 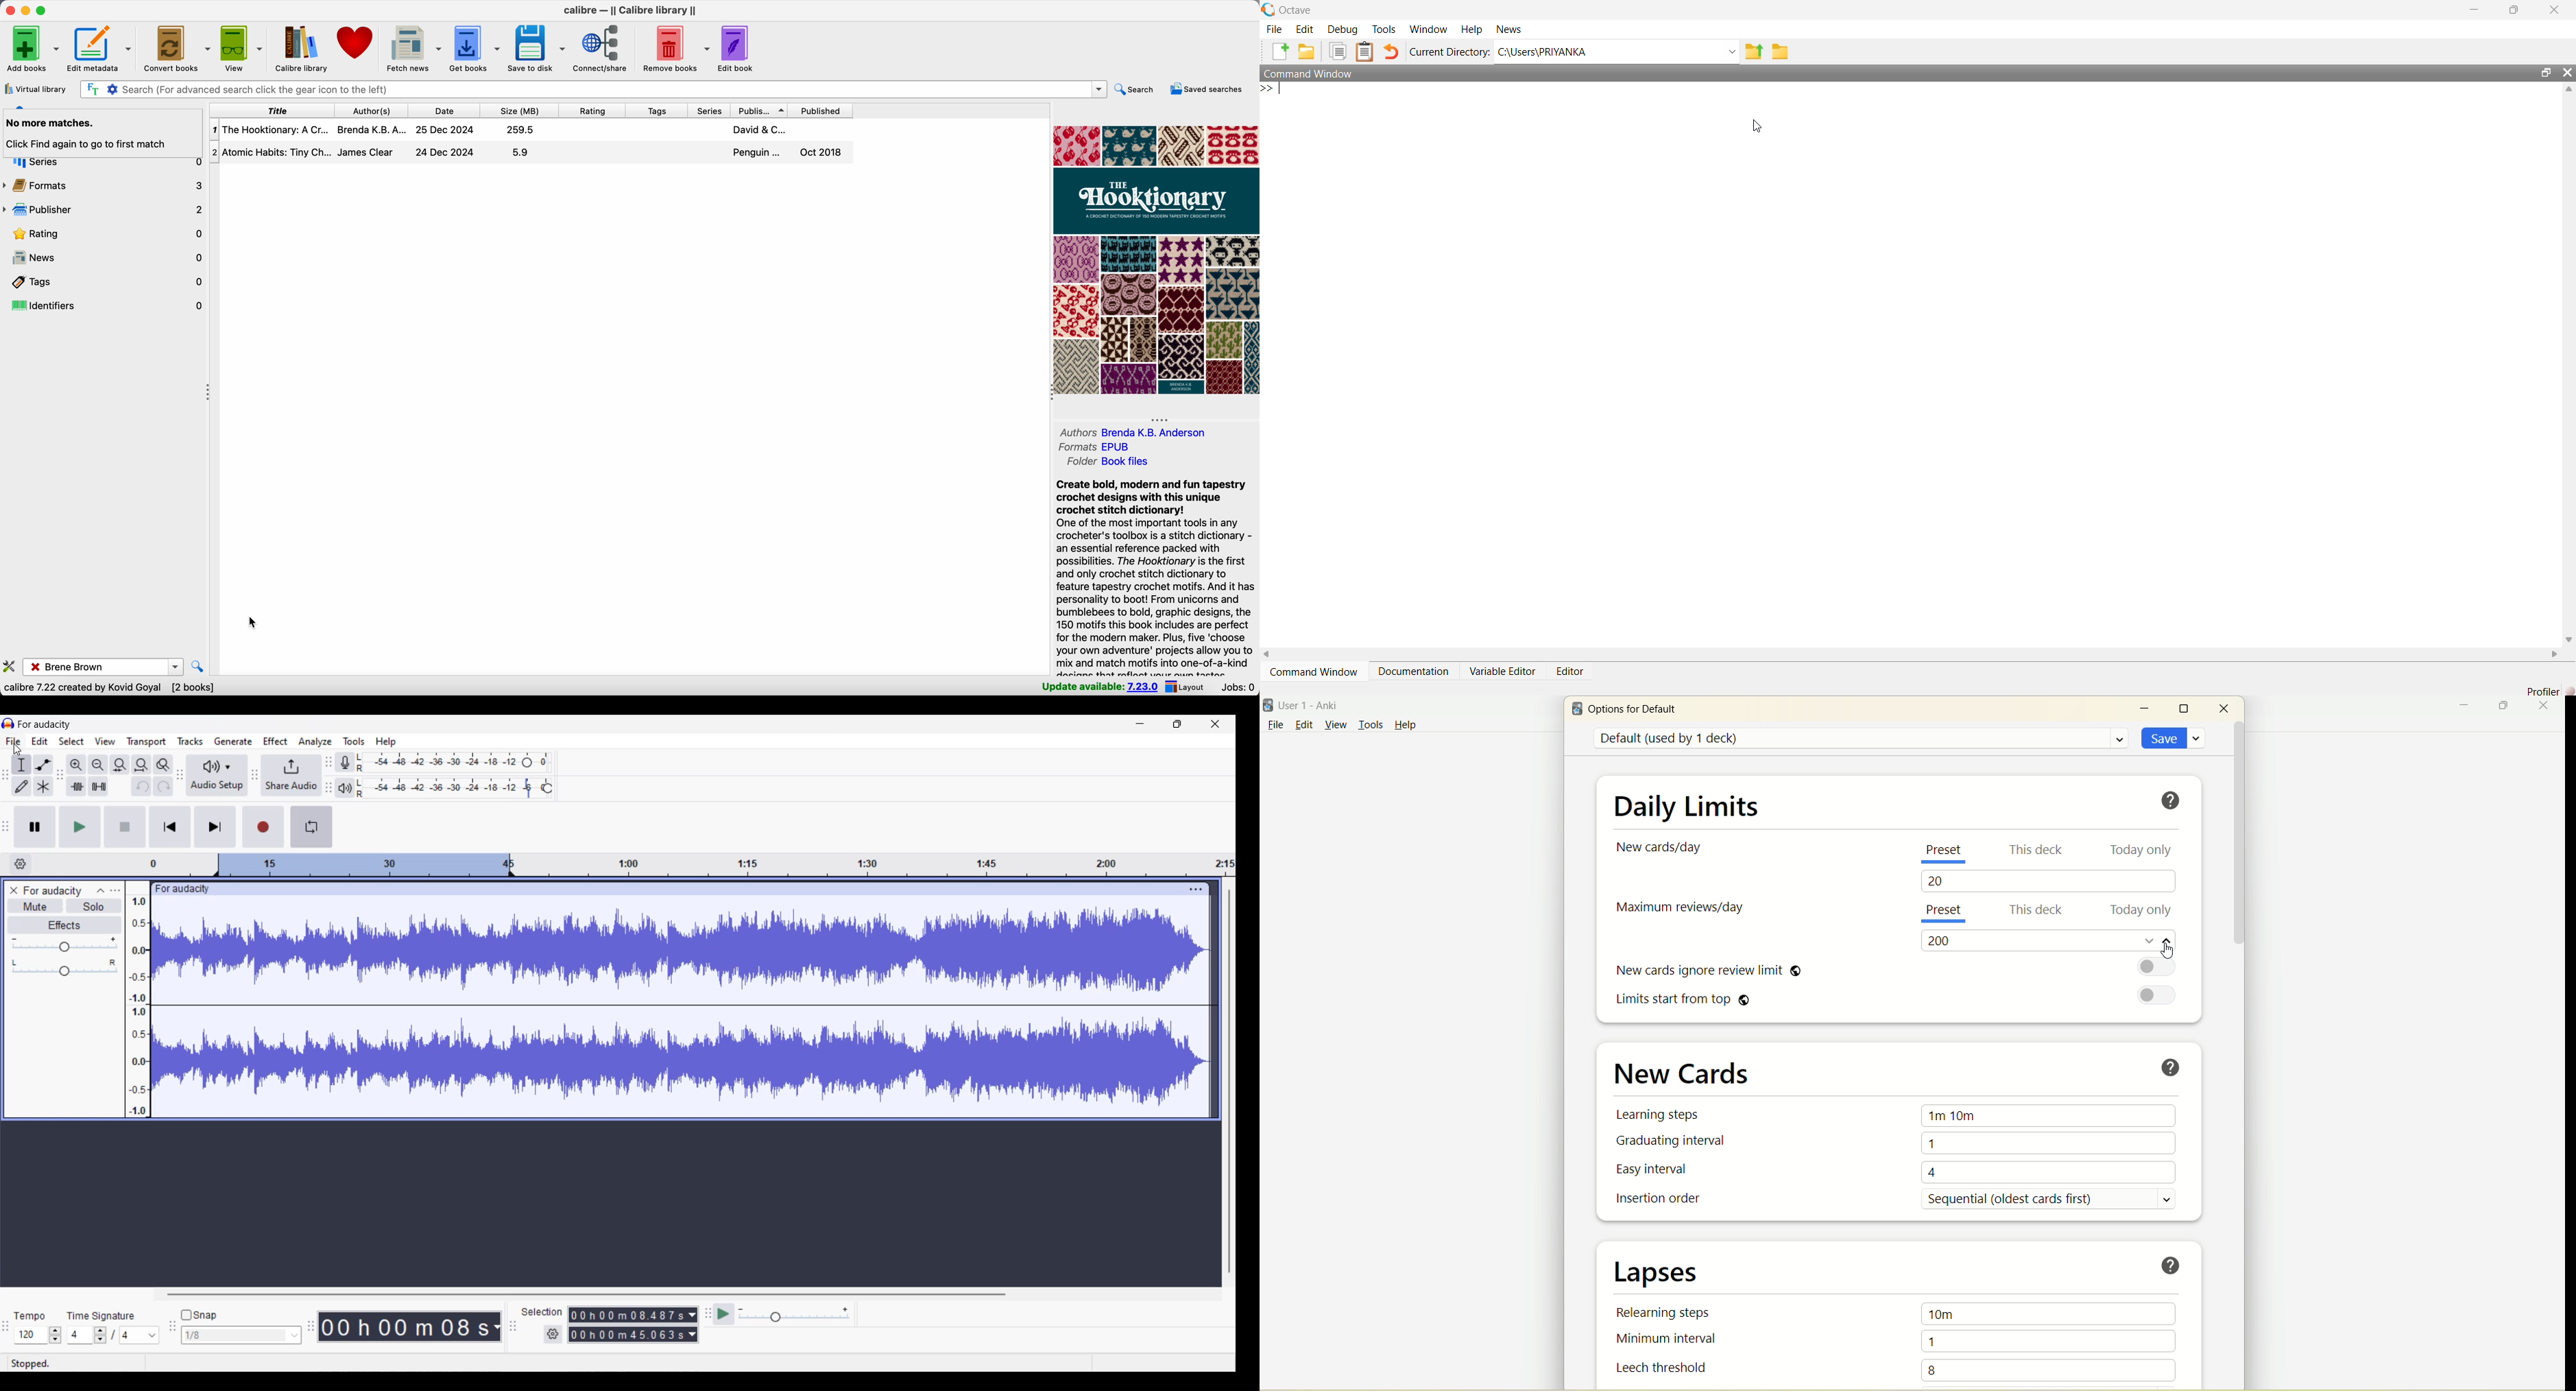 I want to click on Share audio, so click(x=291, y=775).